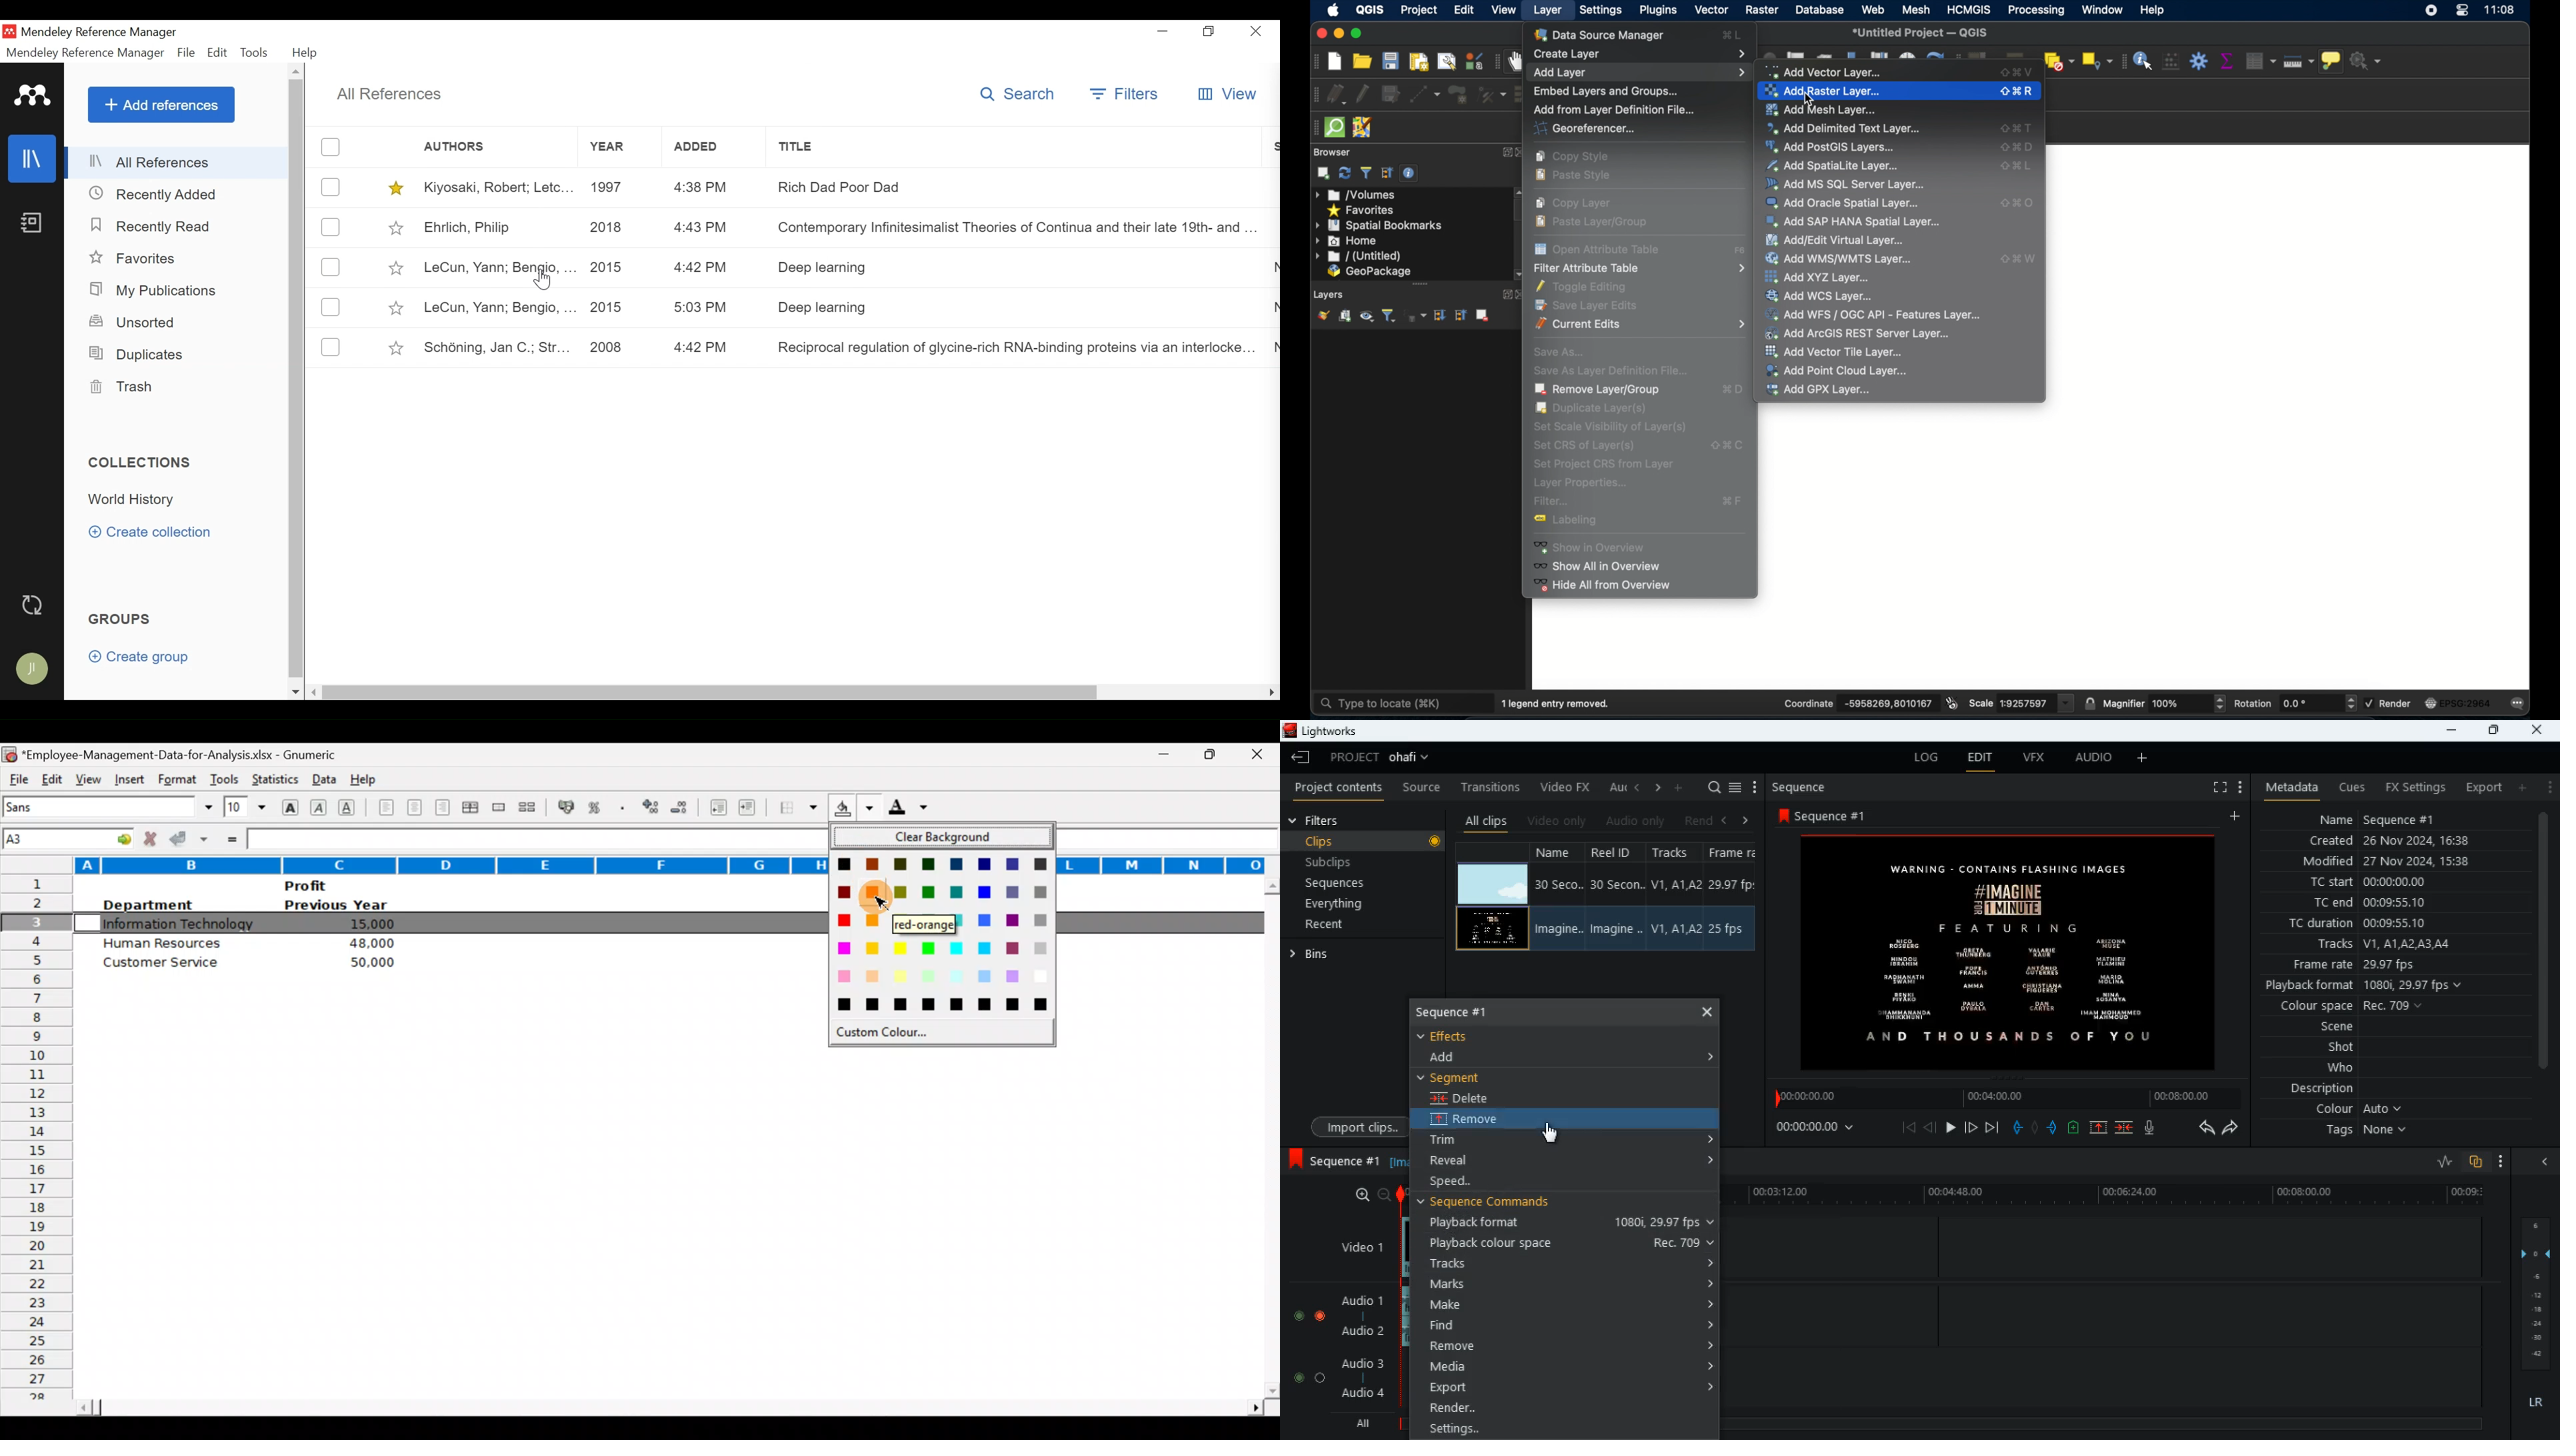 Image resolution: width=2576 pixels, height=1456 pixels. What do you see at coordinates (1362, 127) in the screenshot?
I see `josh remote` at bounding box center [1362, 127].